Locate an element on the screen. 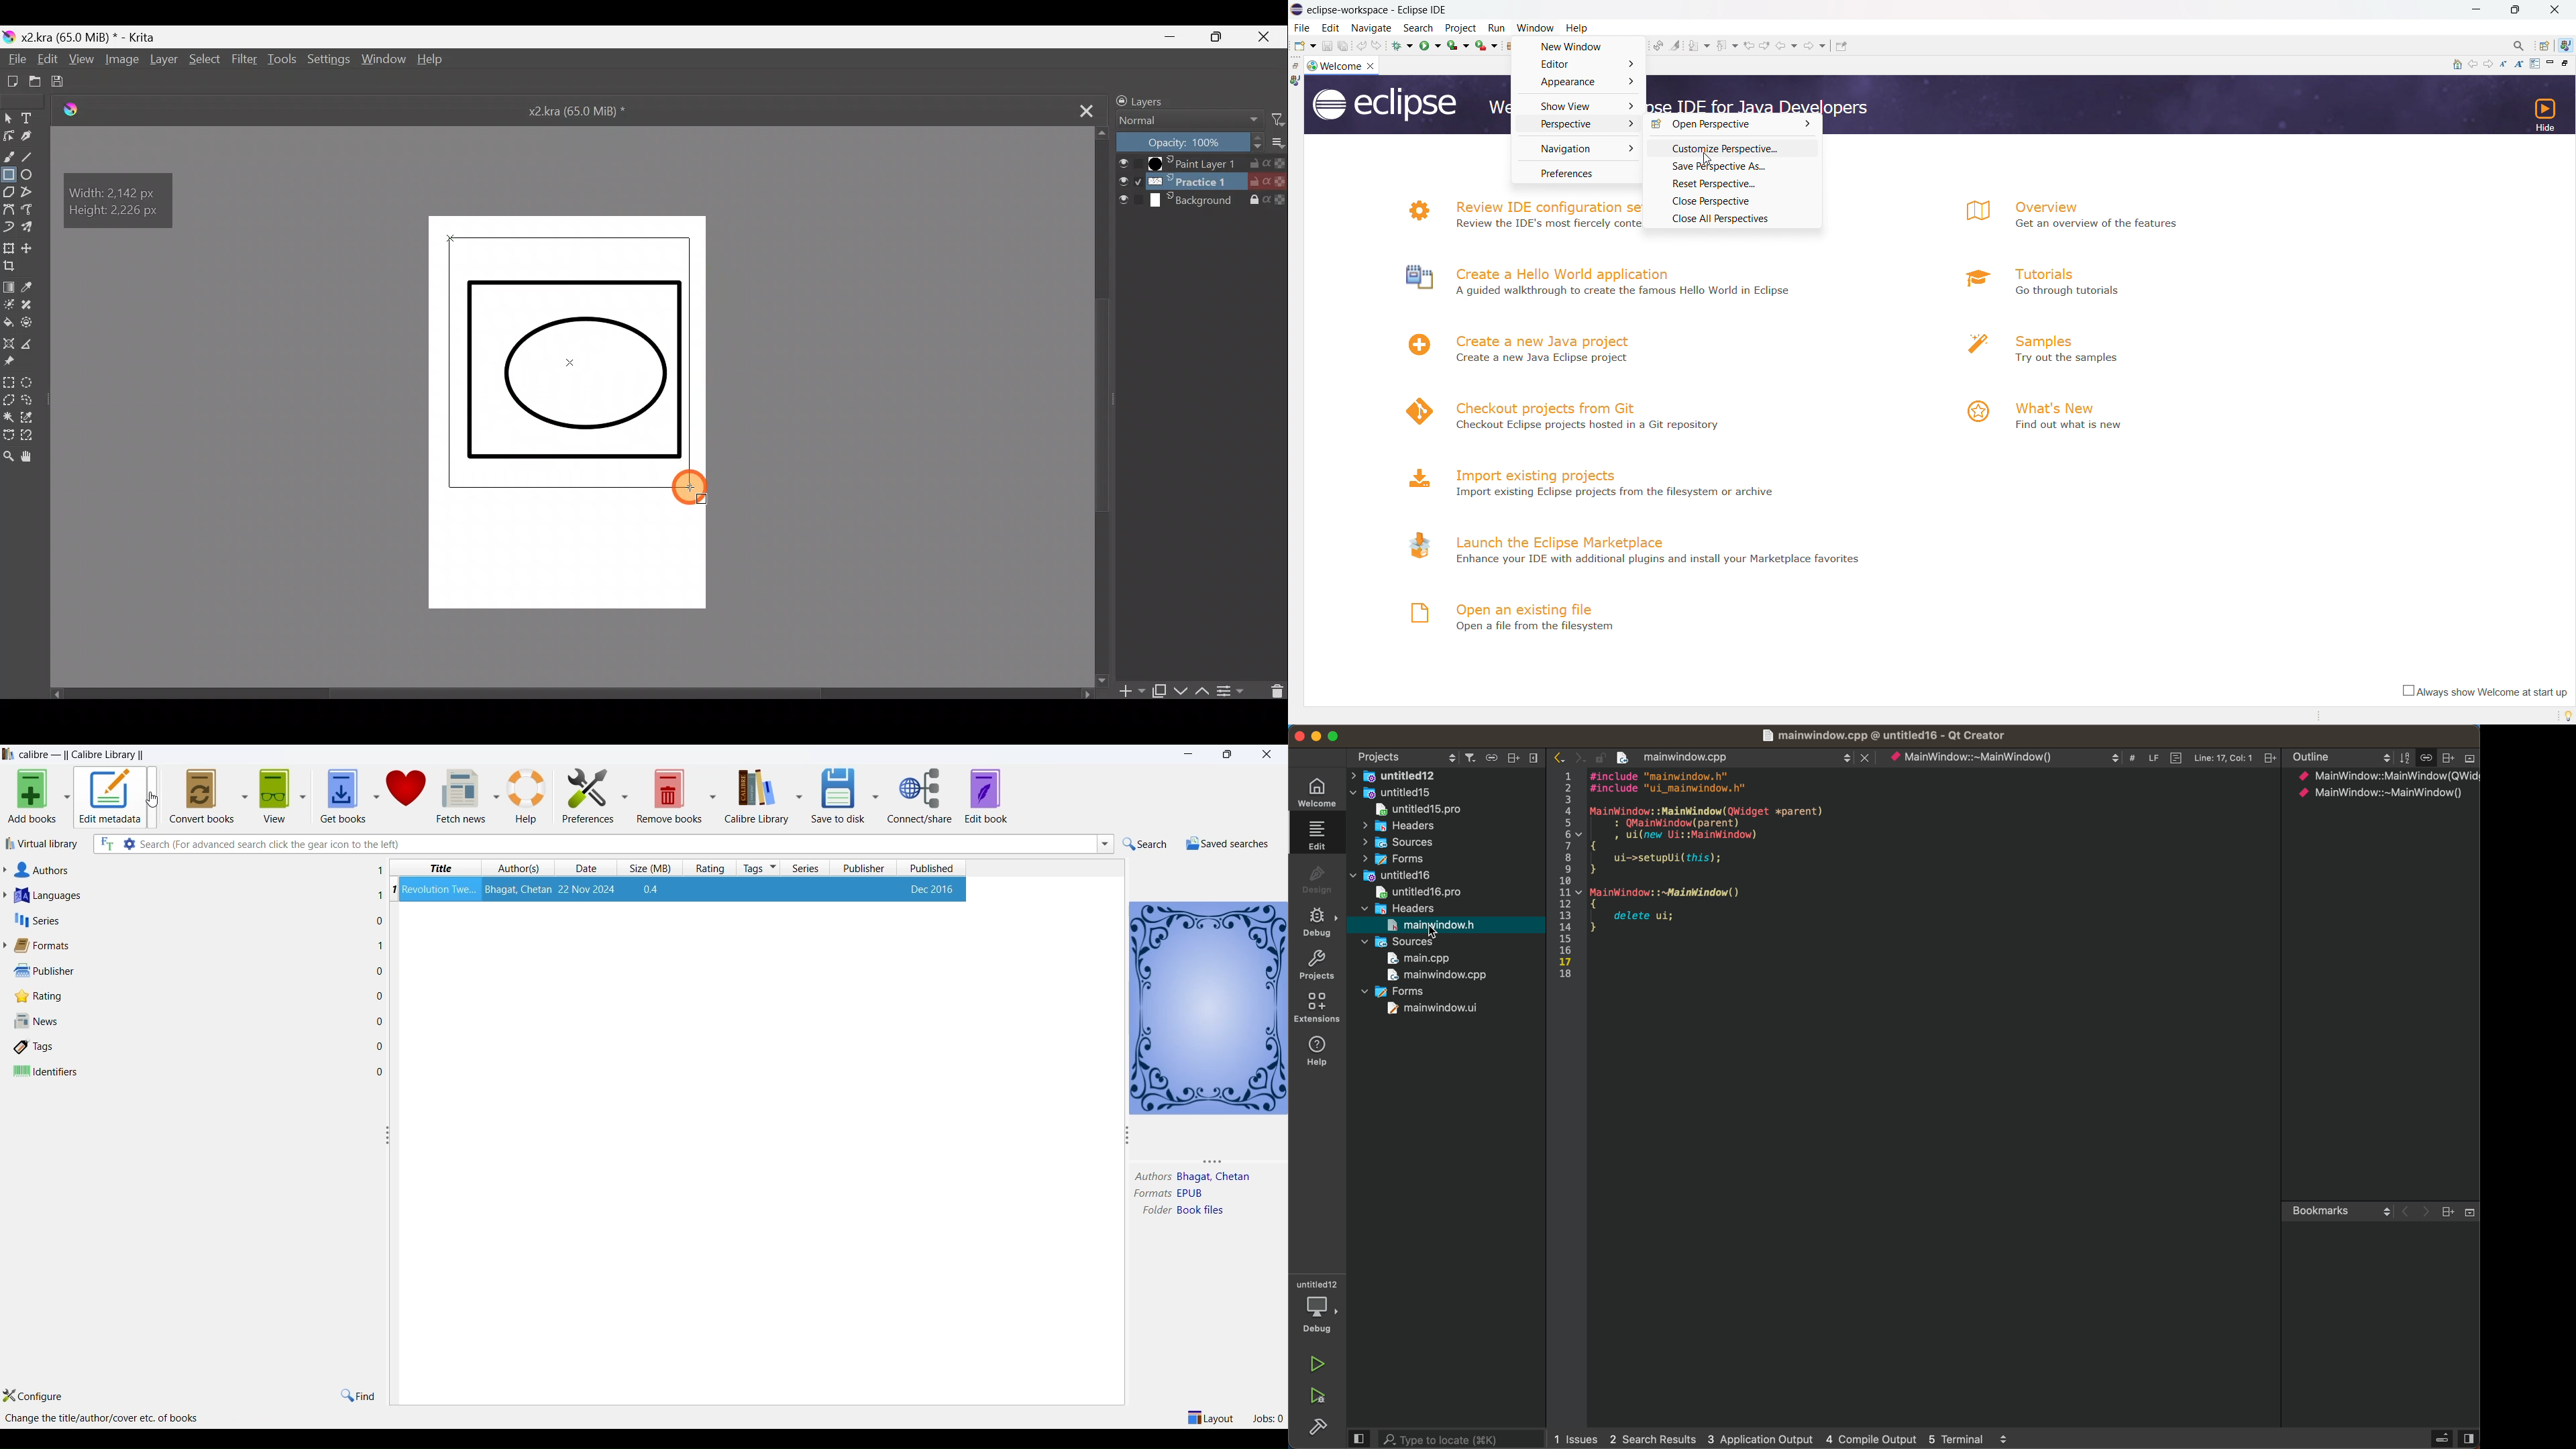 The width and height of the screenshot is (2576, 1456). Similar colour selection tool is located at coordinates (30, 419).